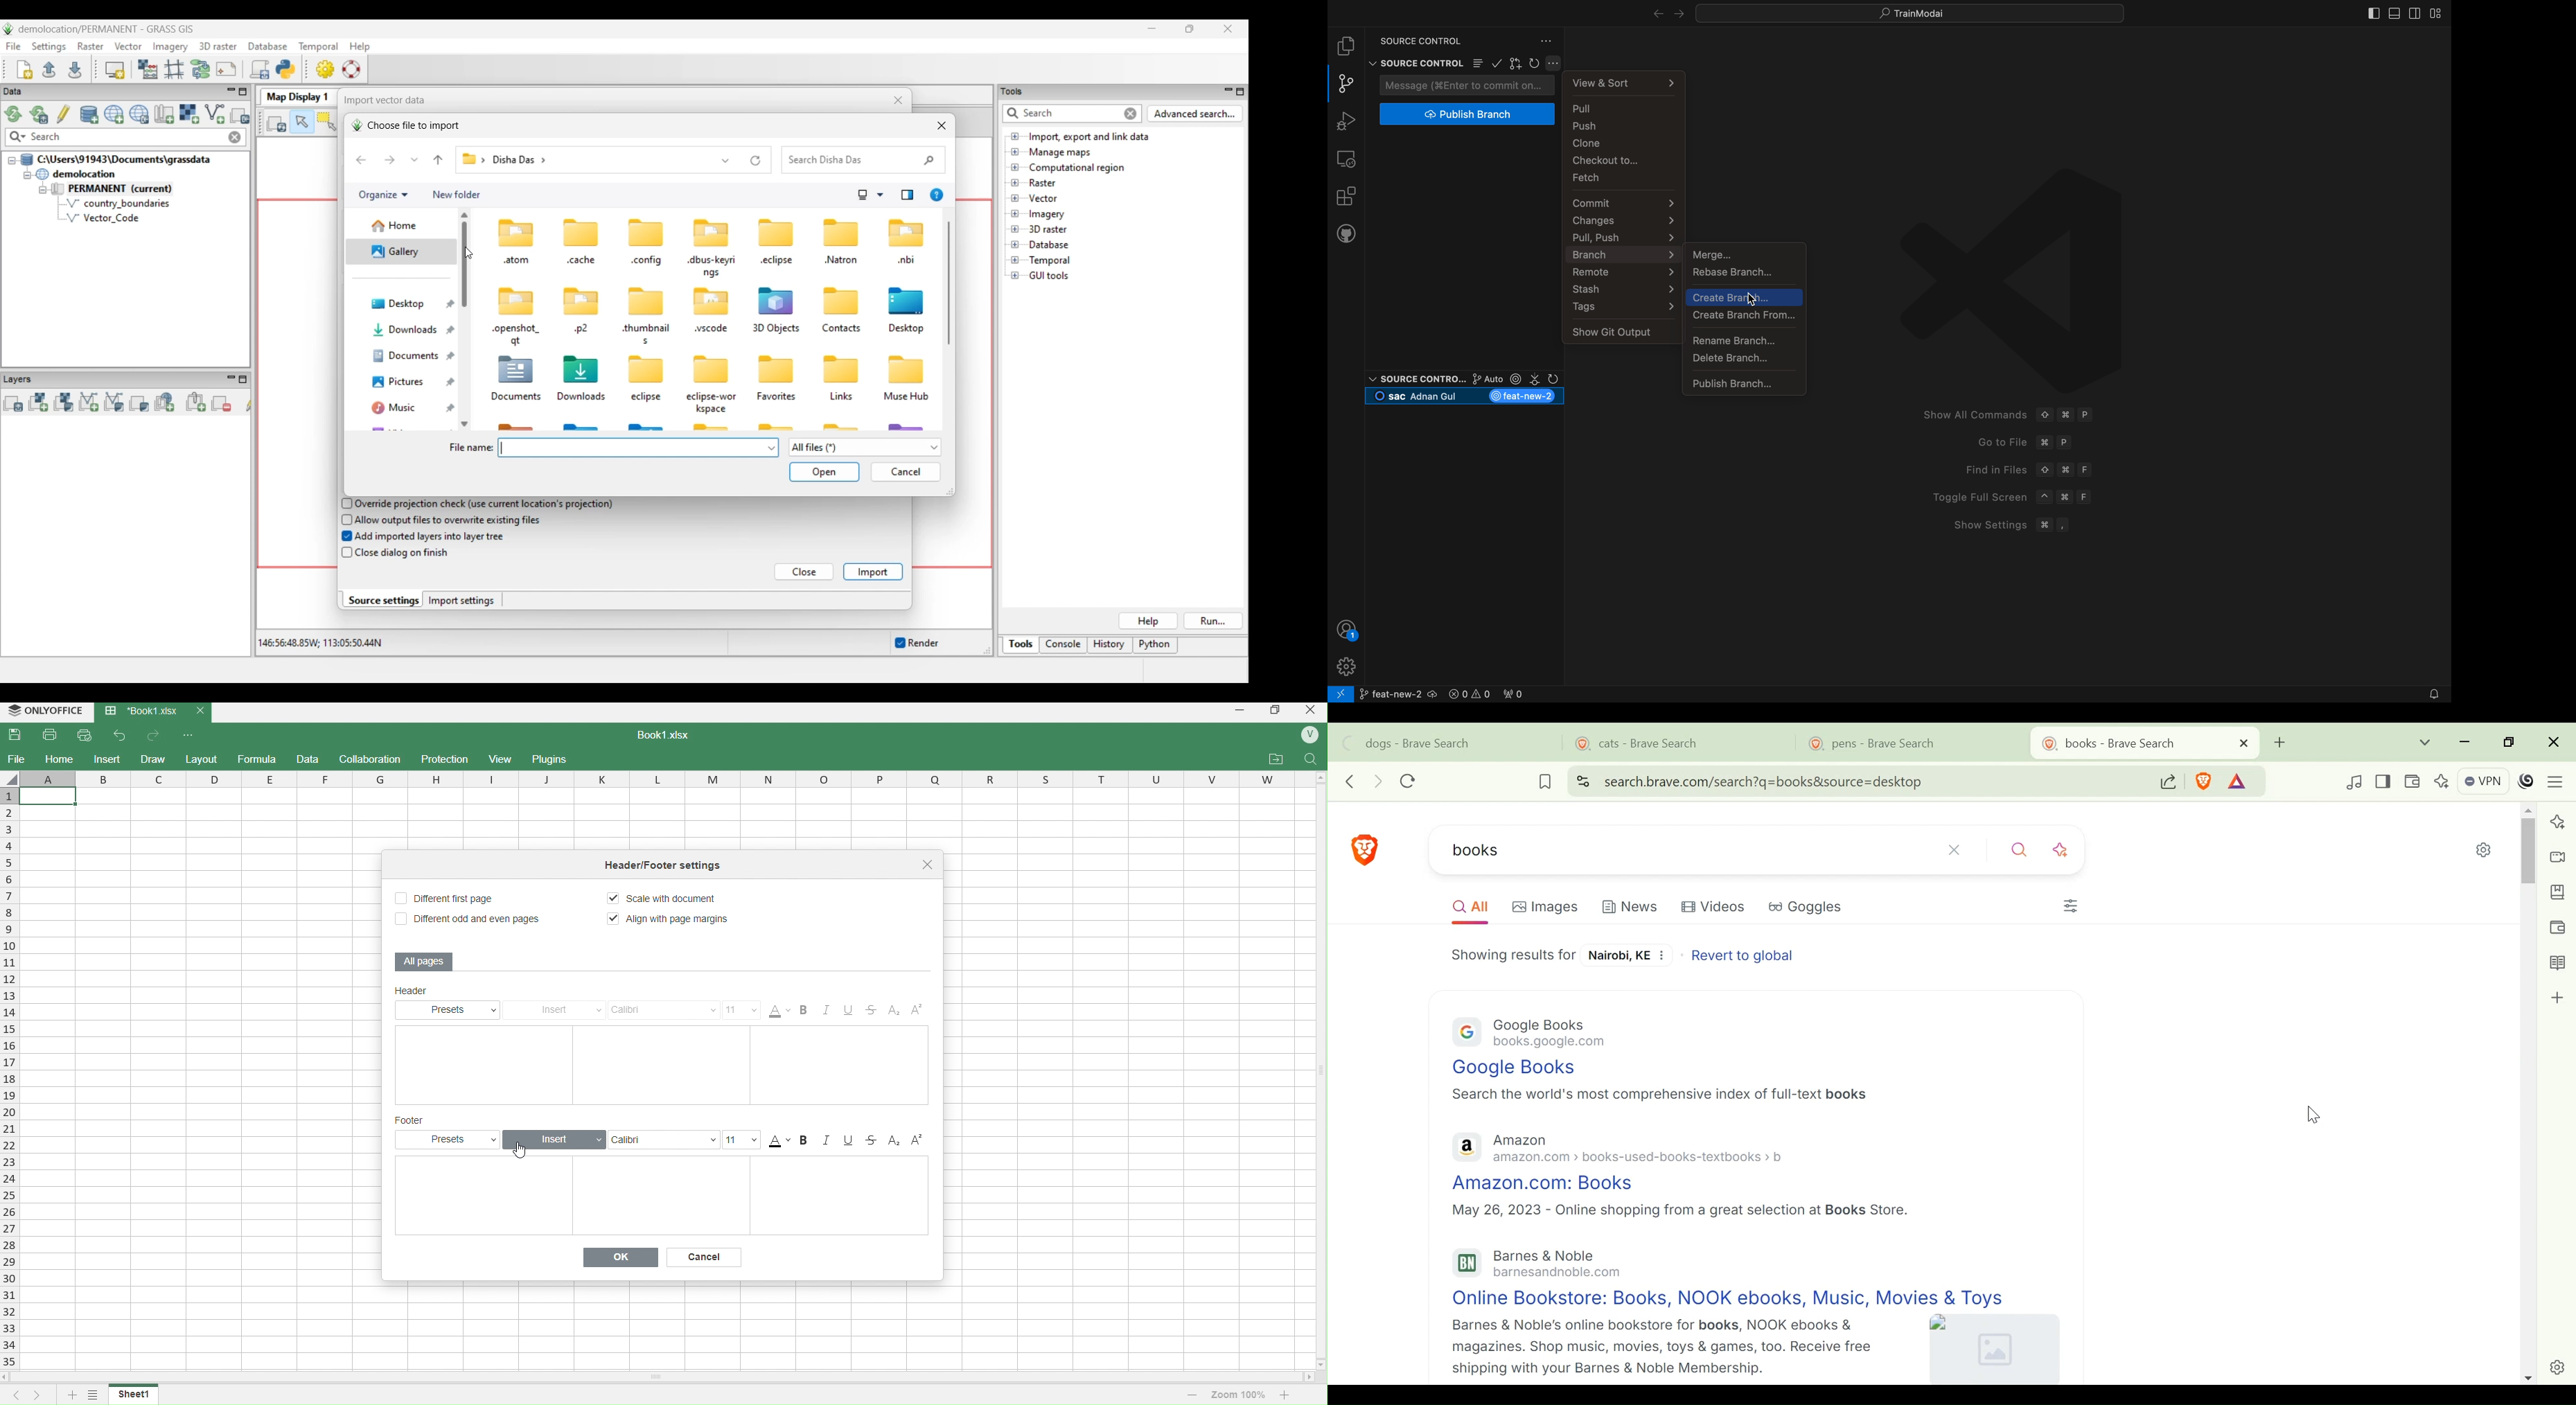 This screenshot has height=1428, width=2576. I want to click on Toggle Full Screen, so click(1973, 497).